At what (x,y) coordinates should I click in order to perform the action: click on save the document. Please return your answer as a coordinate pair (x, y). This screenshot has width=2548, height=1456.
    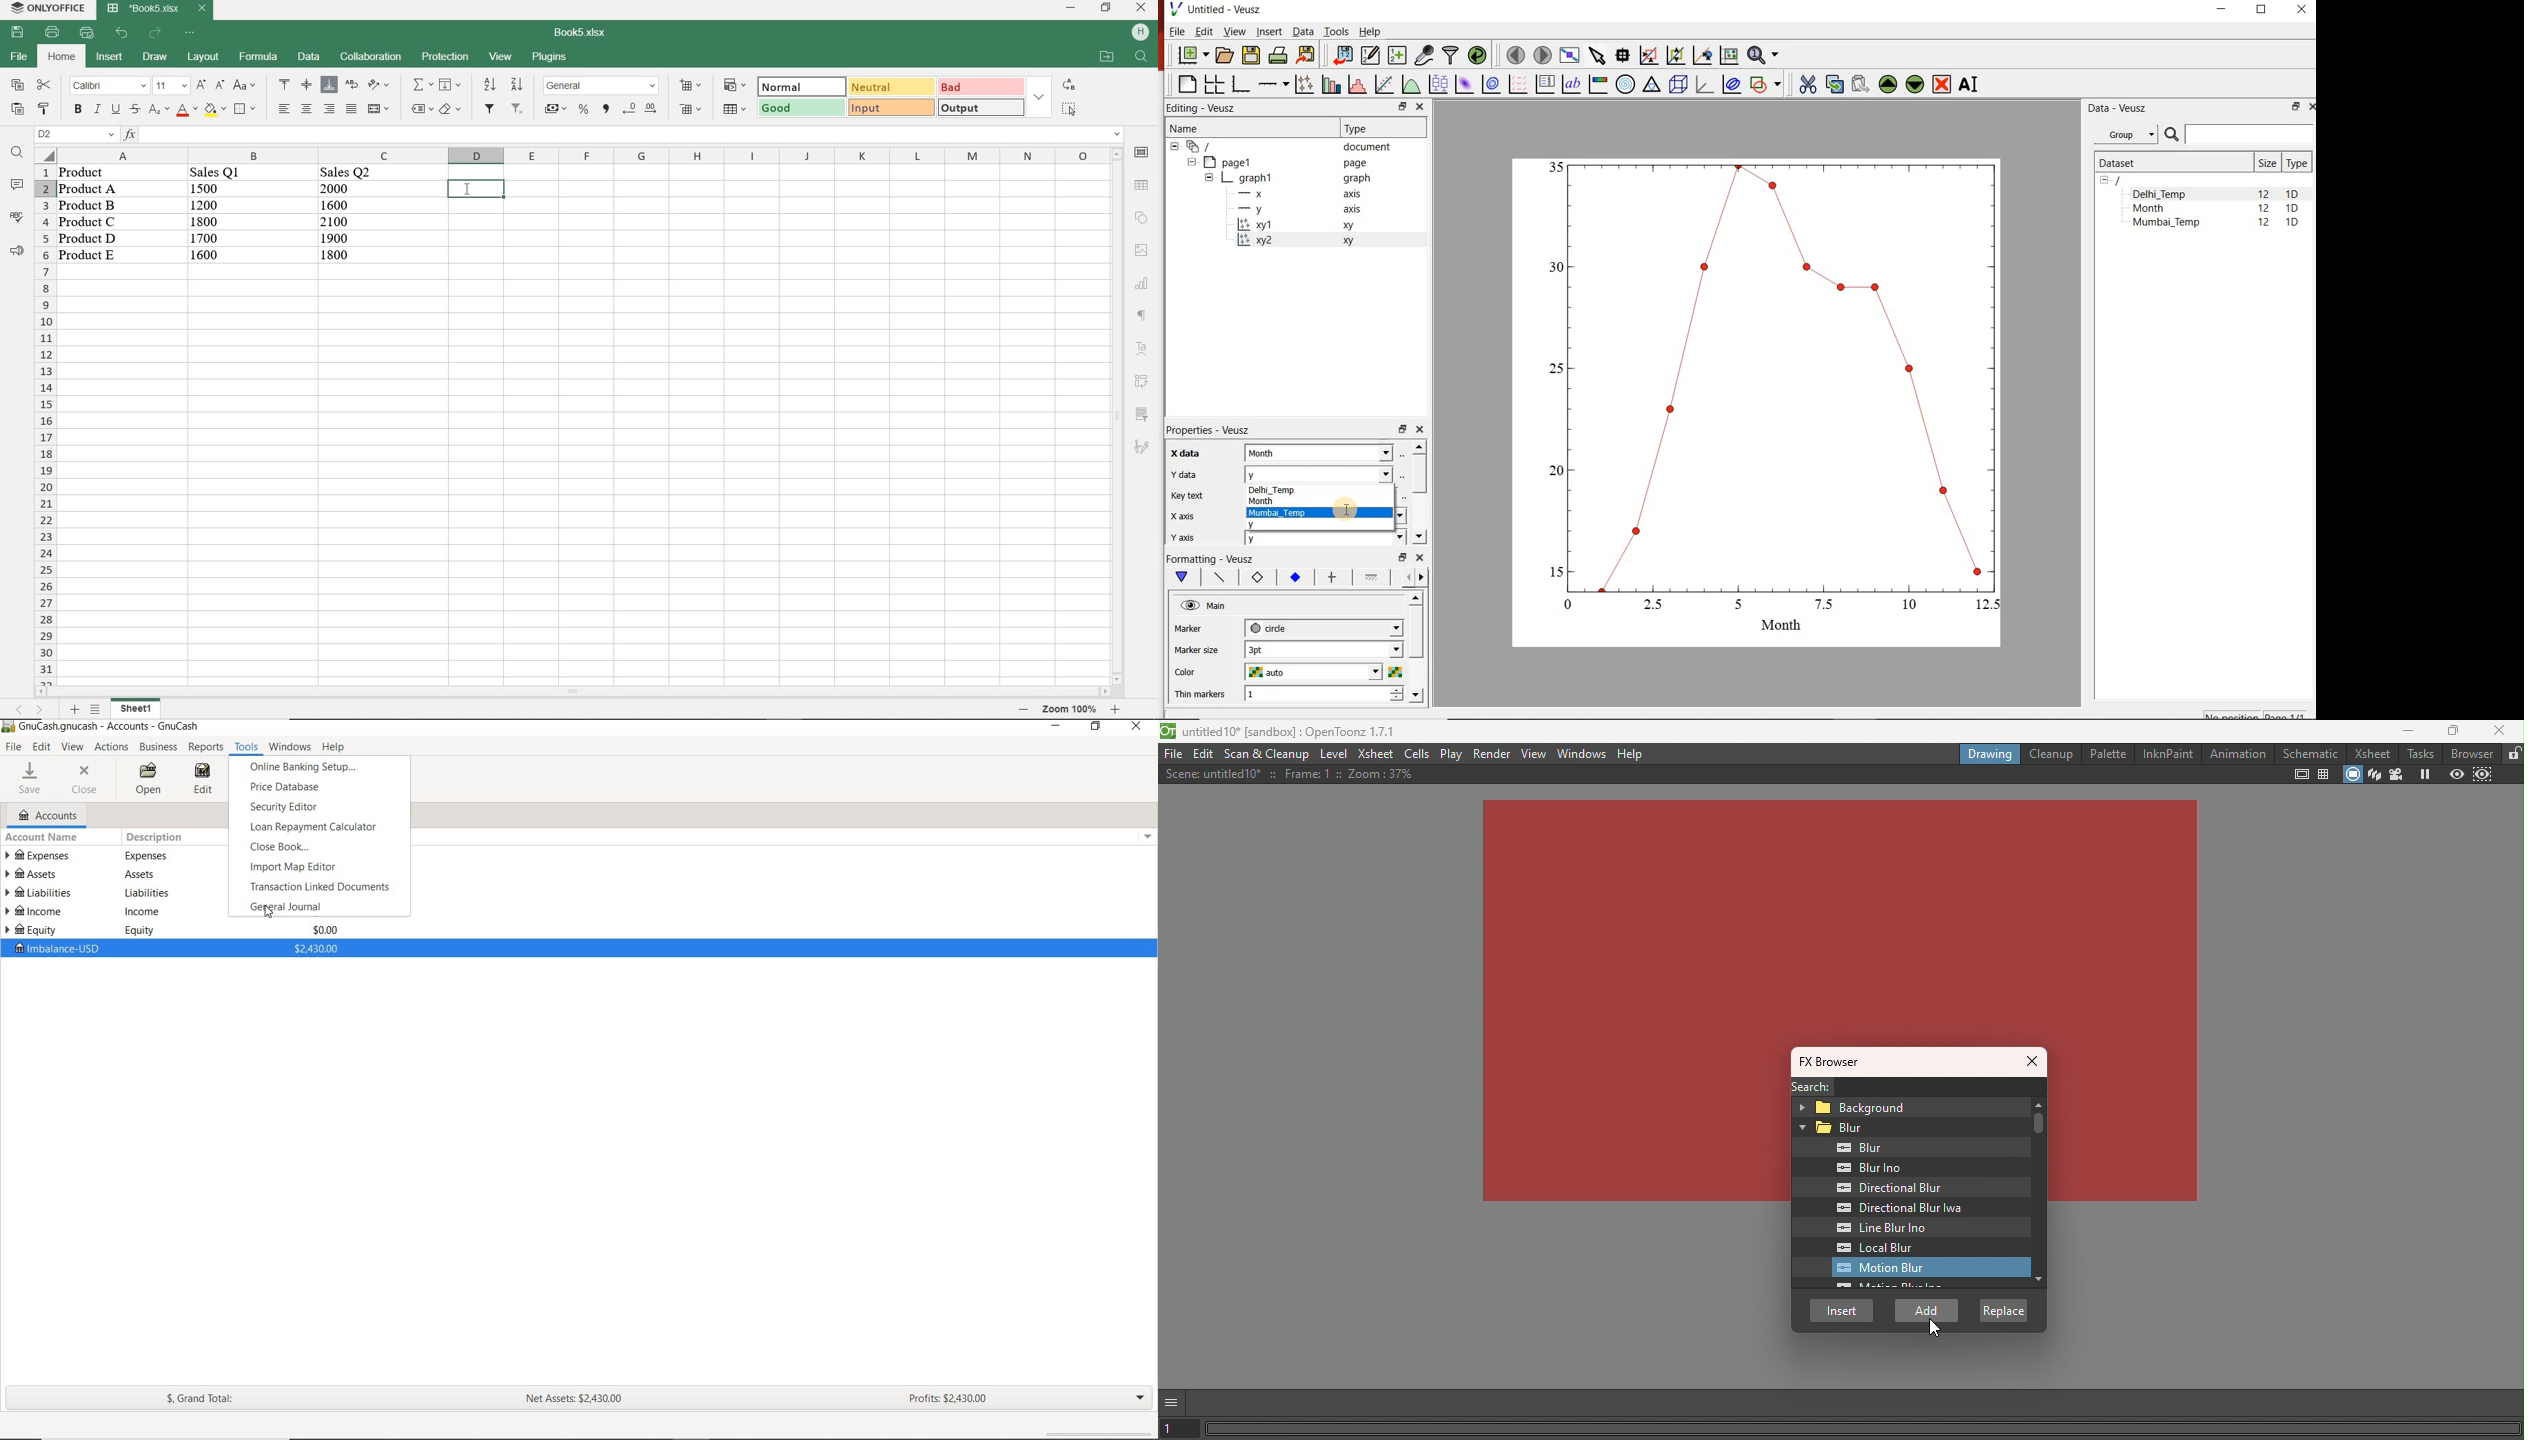
    Looking at the image, I should click on (1250, 56).